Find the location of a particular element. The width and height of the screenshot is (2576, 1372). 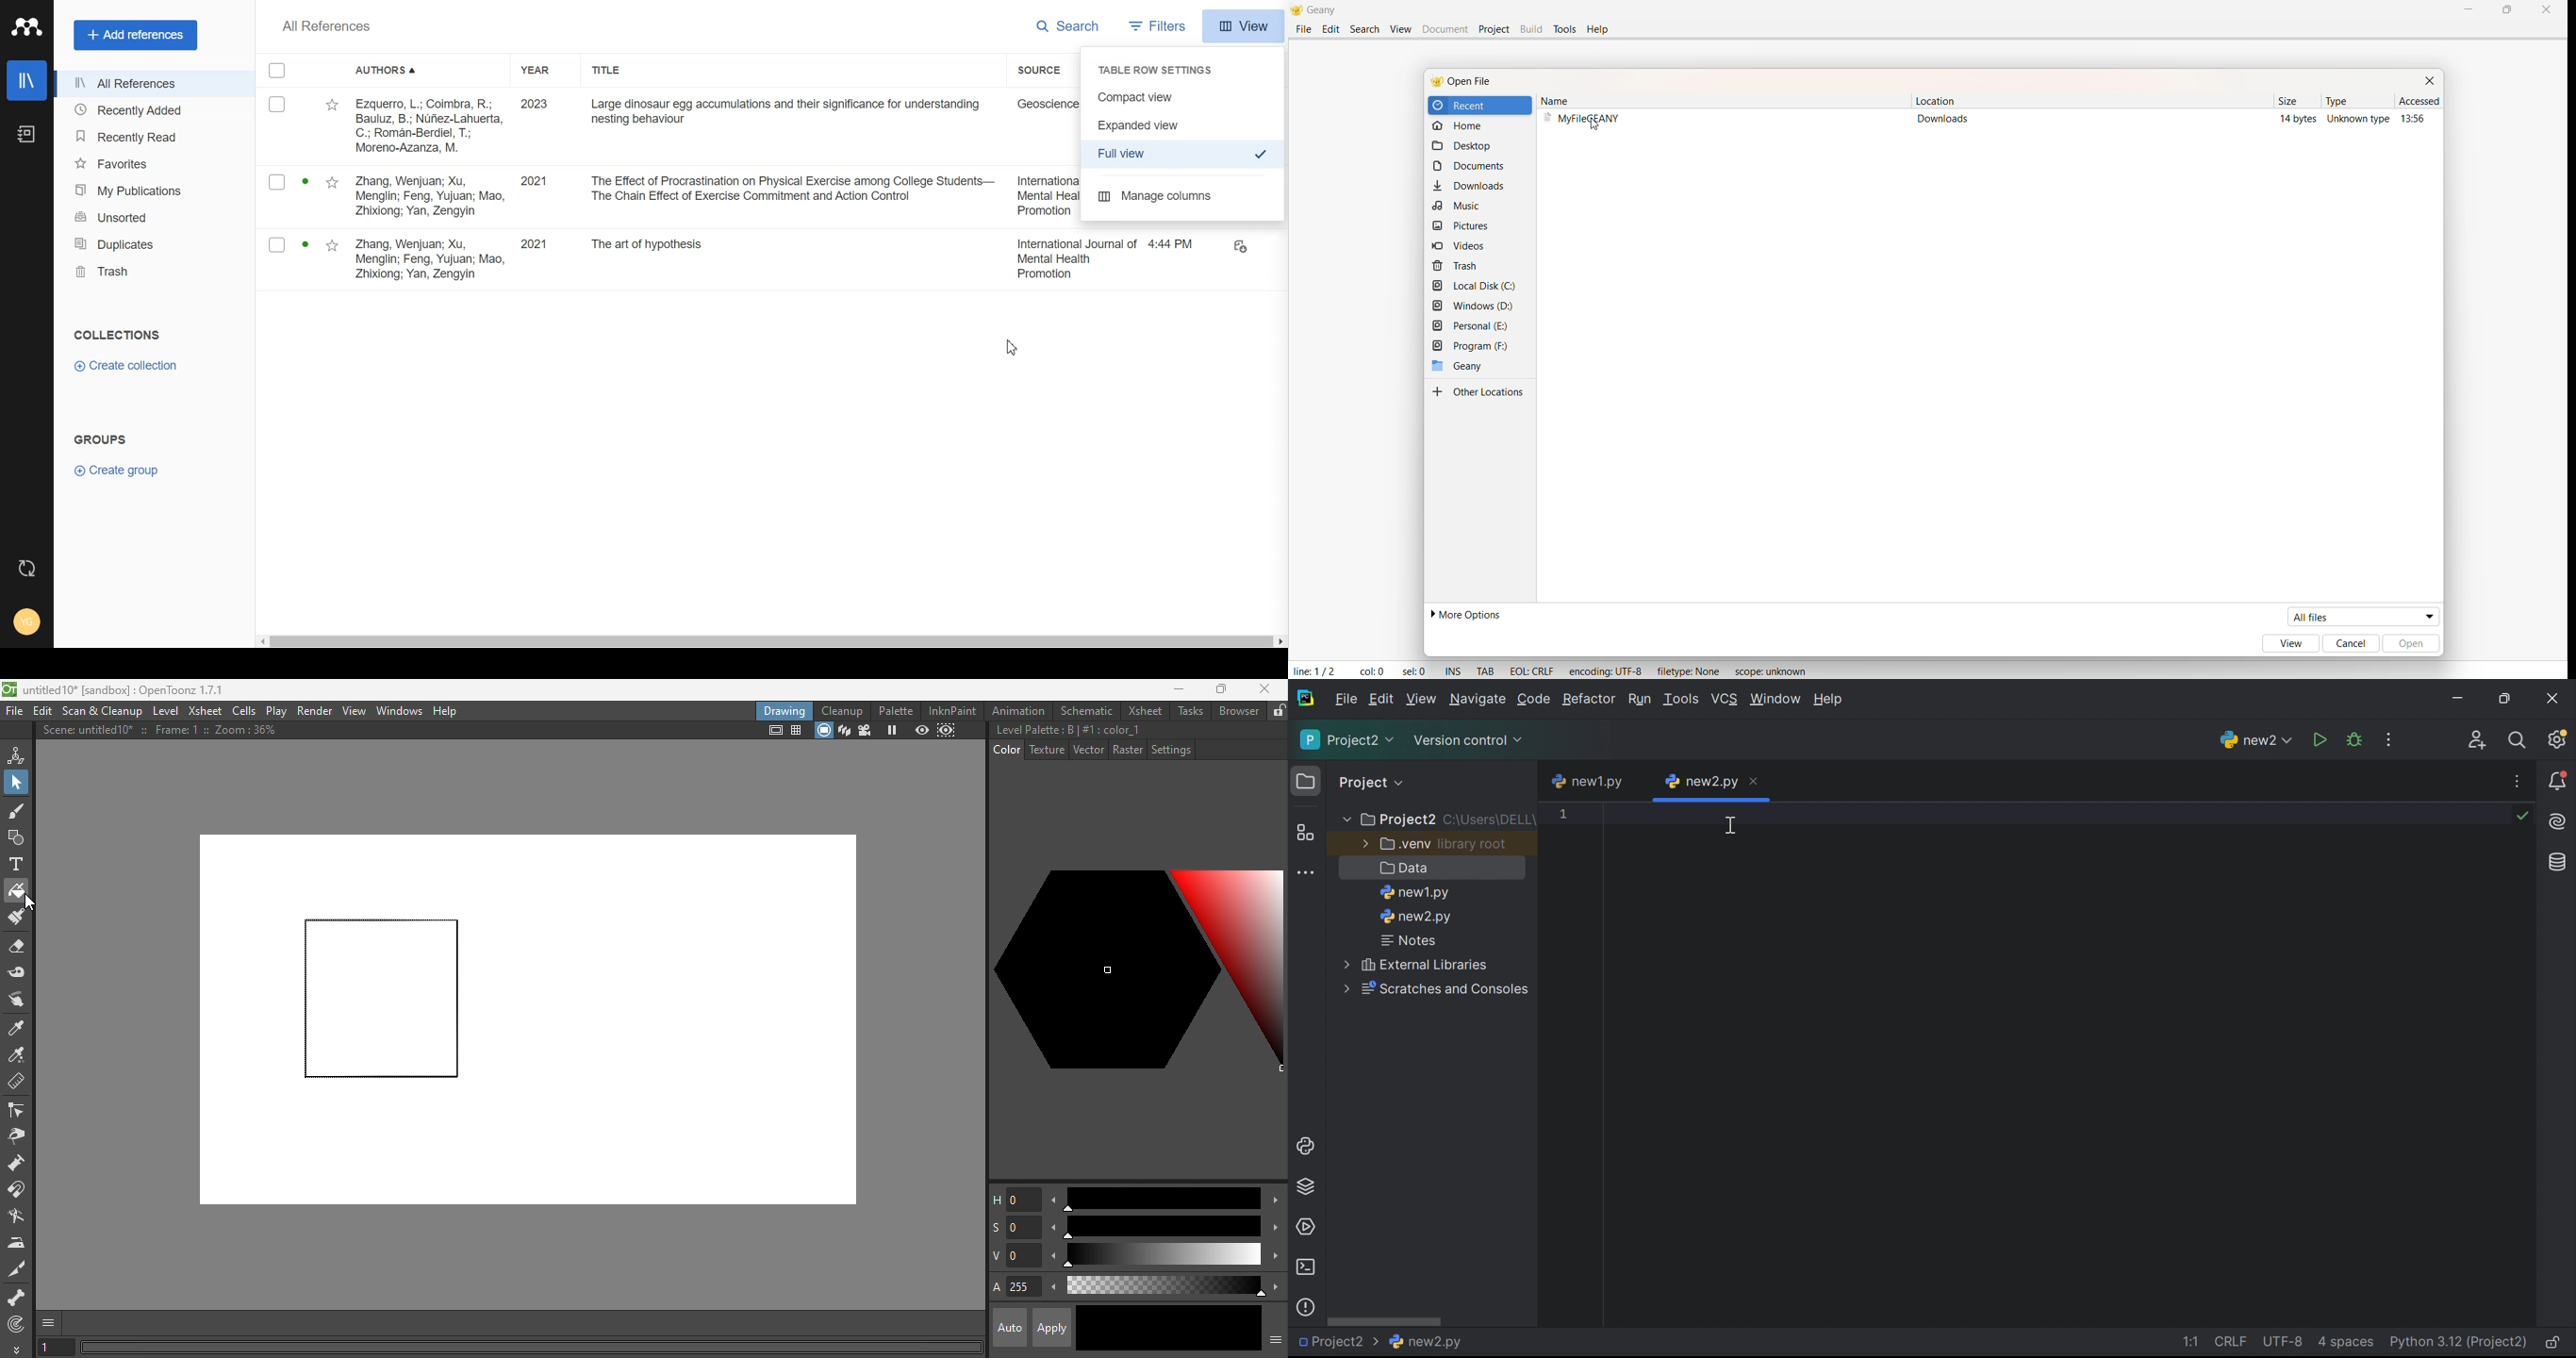

Add references is located at coordinates (136, 35).